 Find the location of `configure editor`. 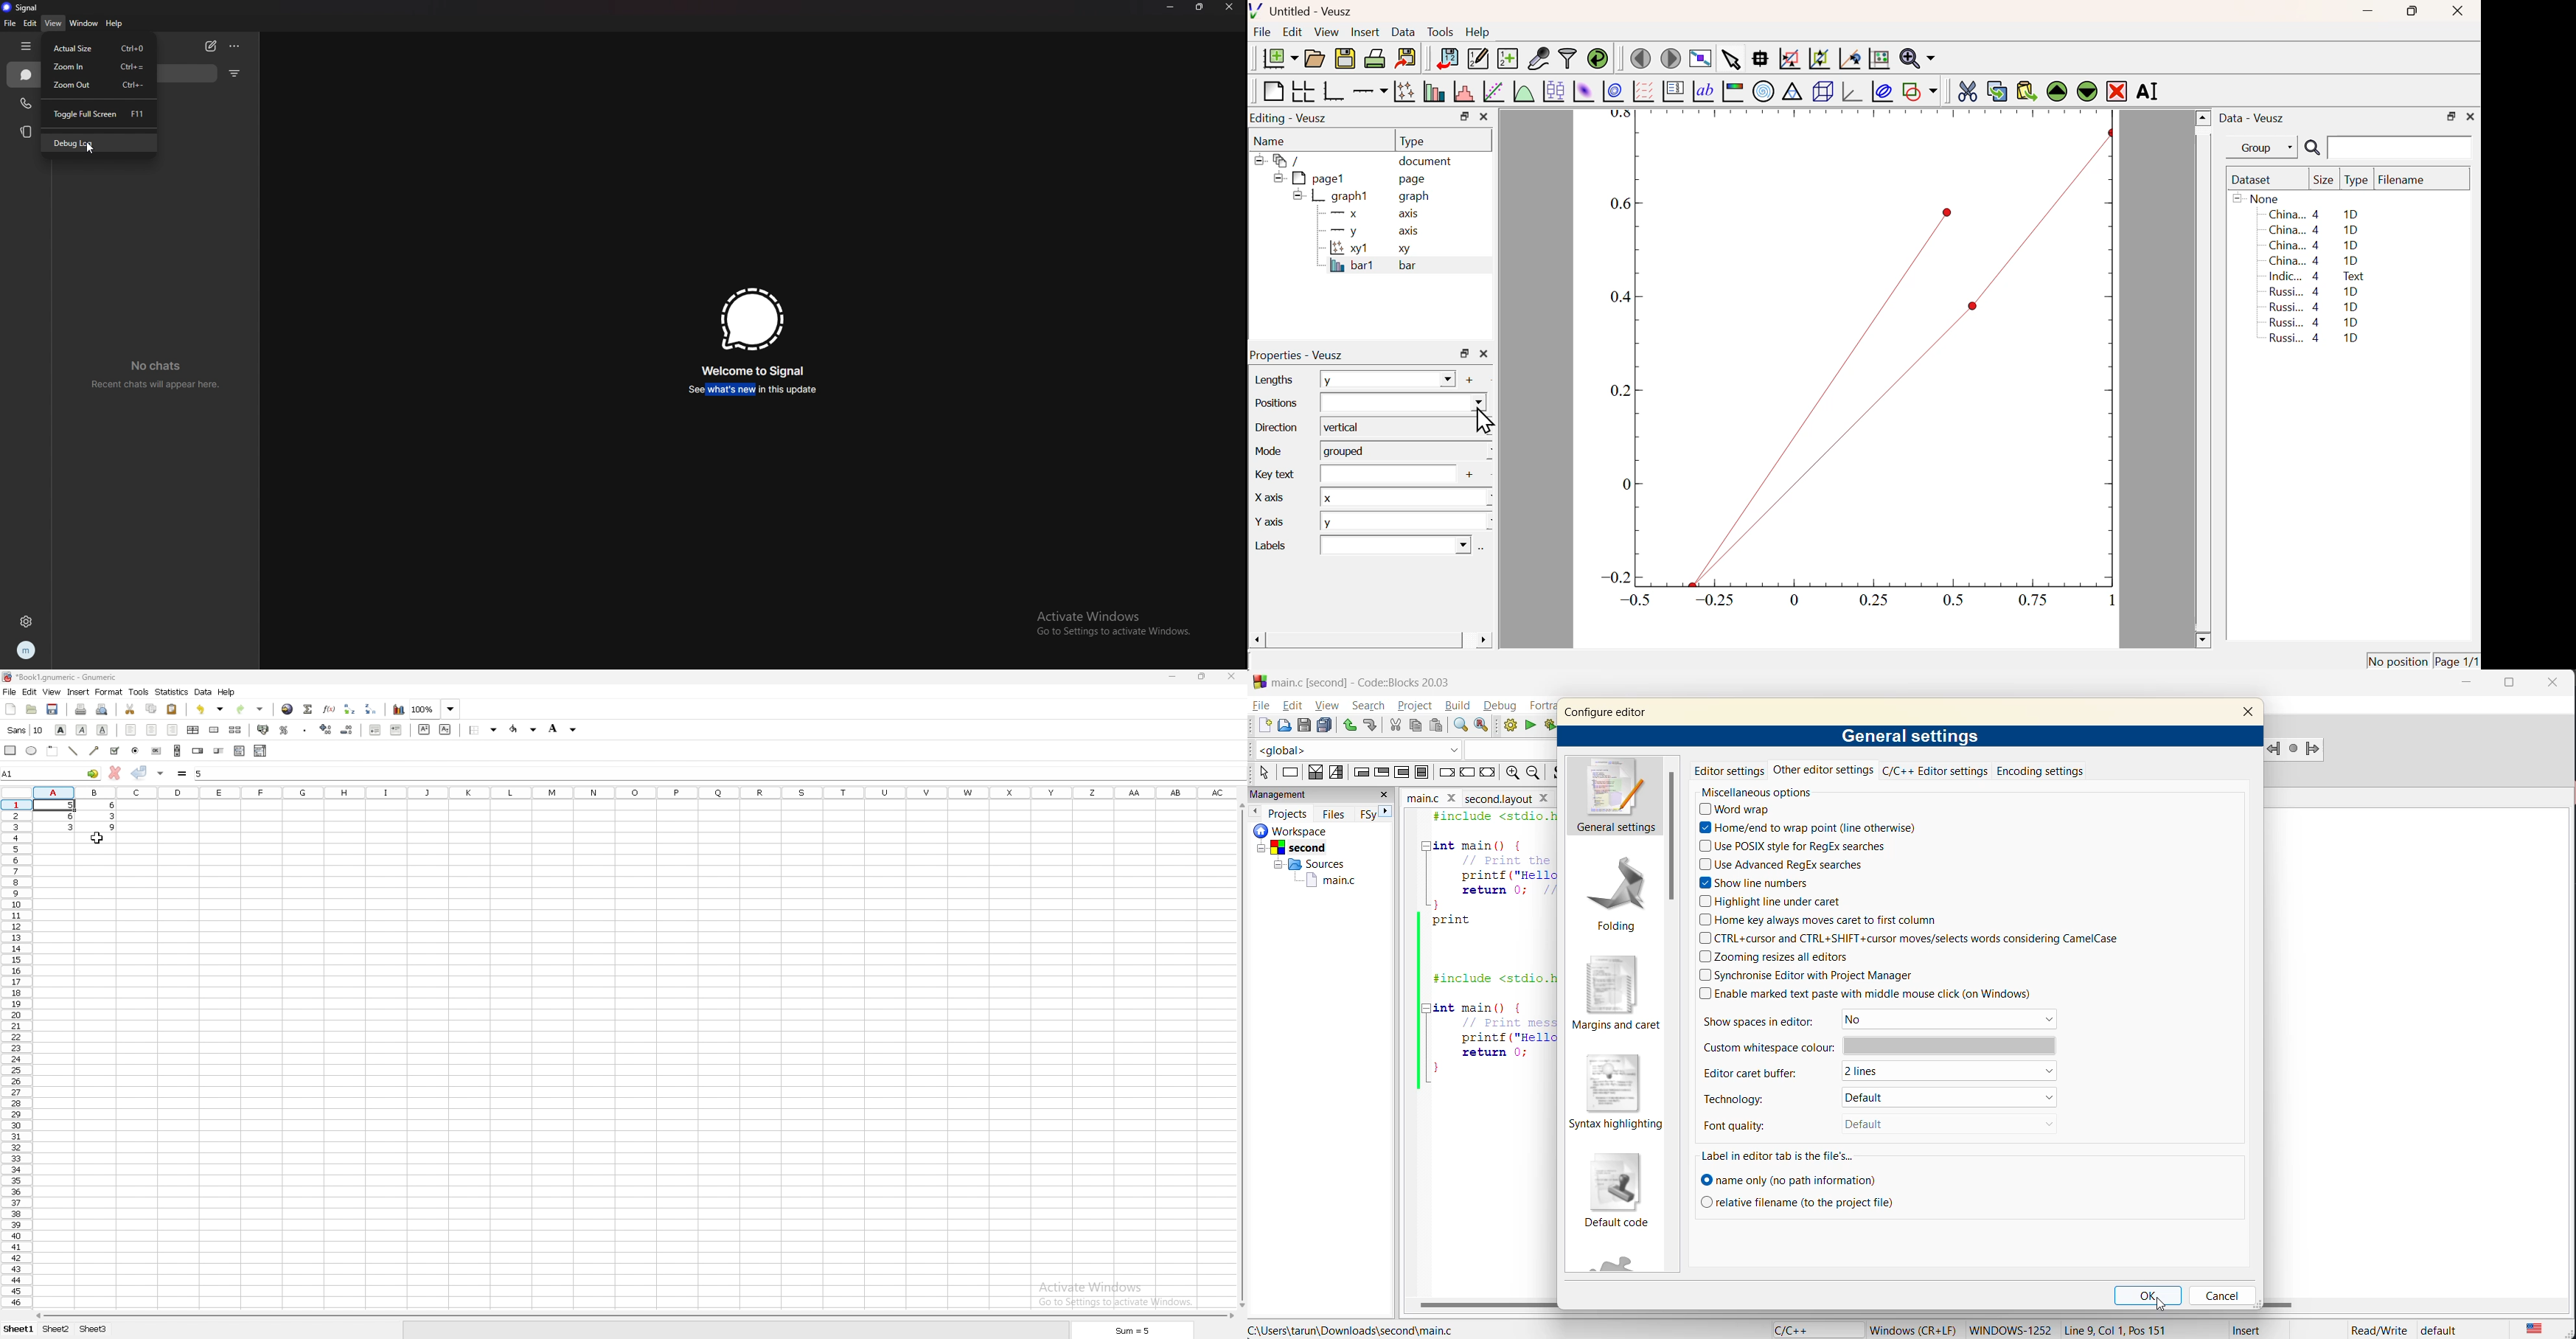

configure editor is located at coordinates (1606, 712).